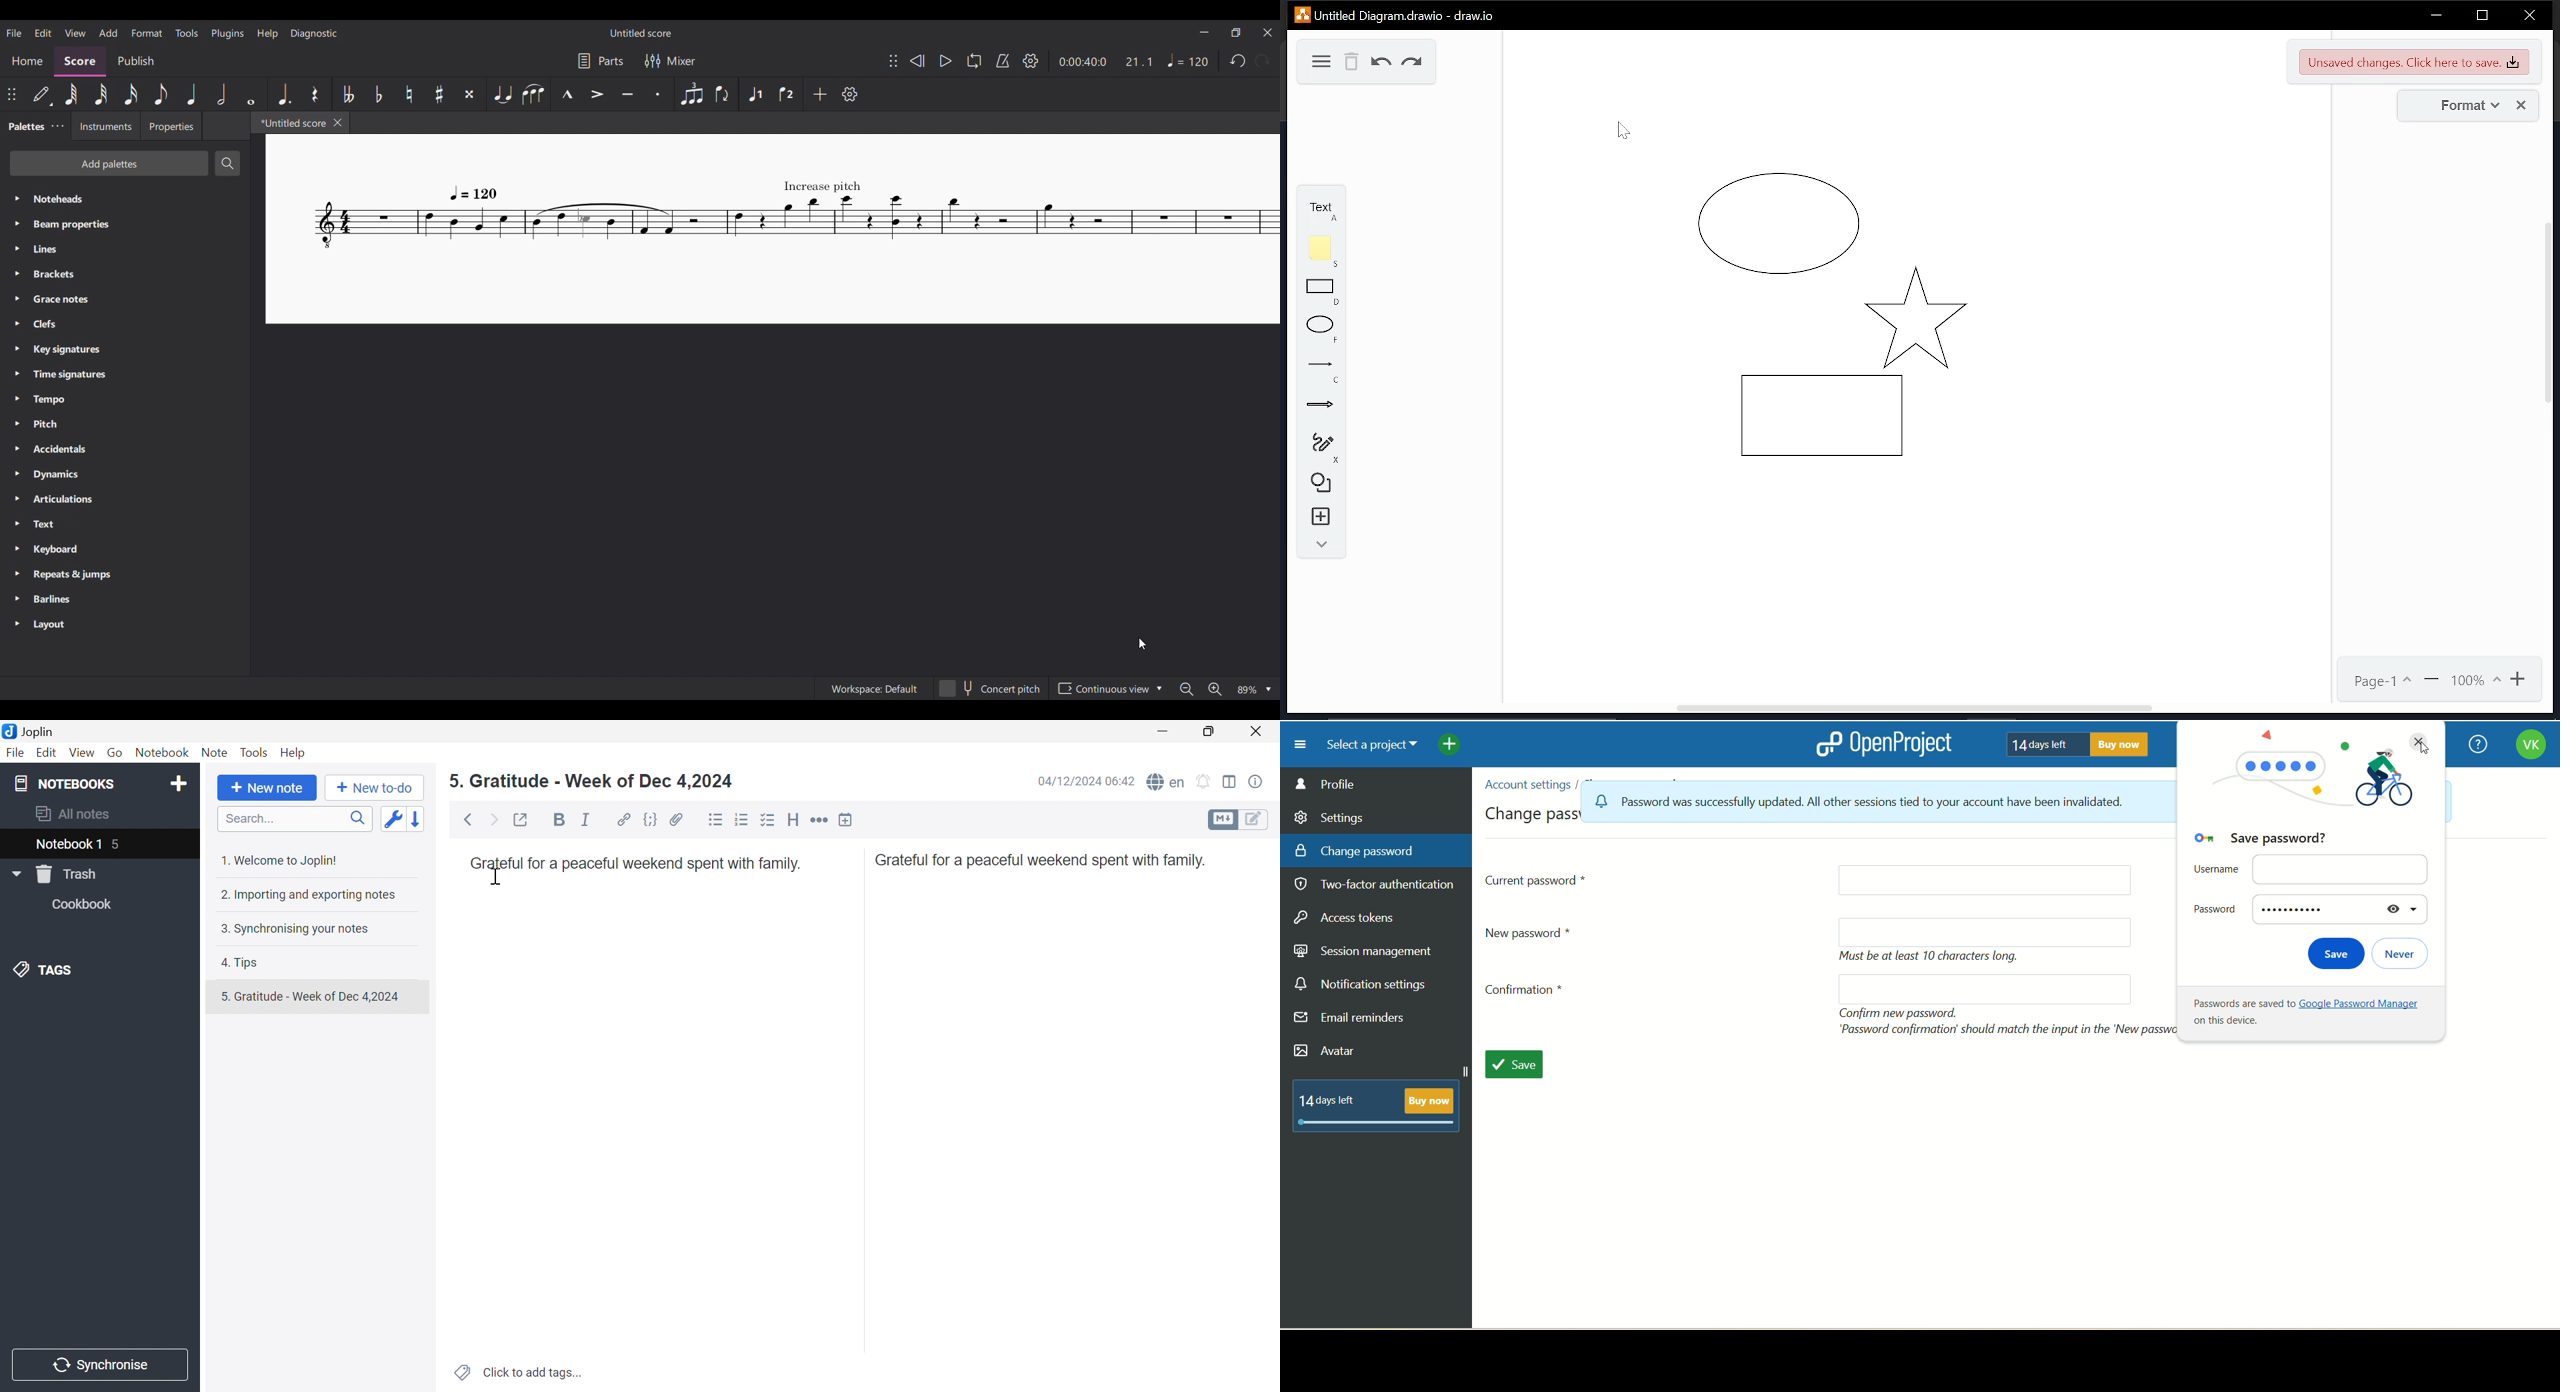 This screenshot has width=2576, height=1400. What do you see at coordinates (1206, 780) in the screenshot?
I see `Set alarm` at bounding box center [1206, 780].